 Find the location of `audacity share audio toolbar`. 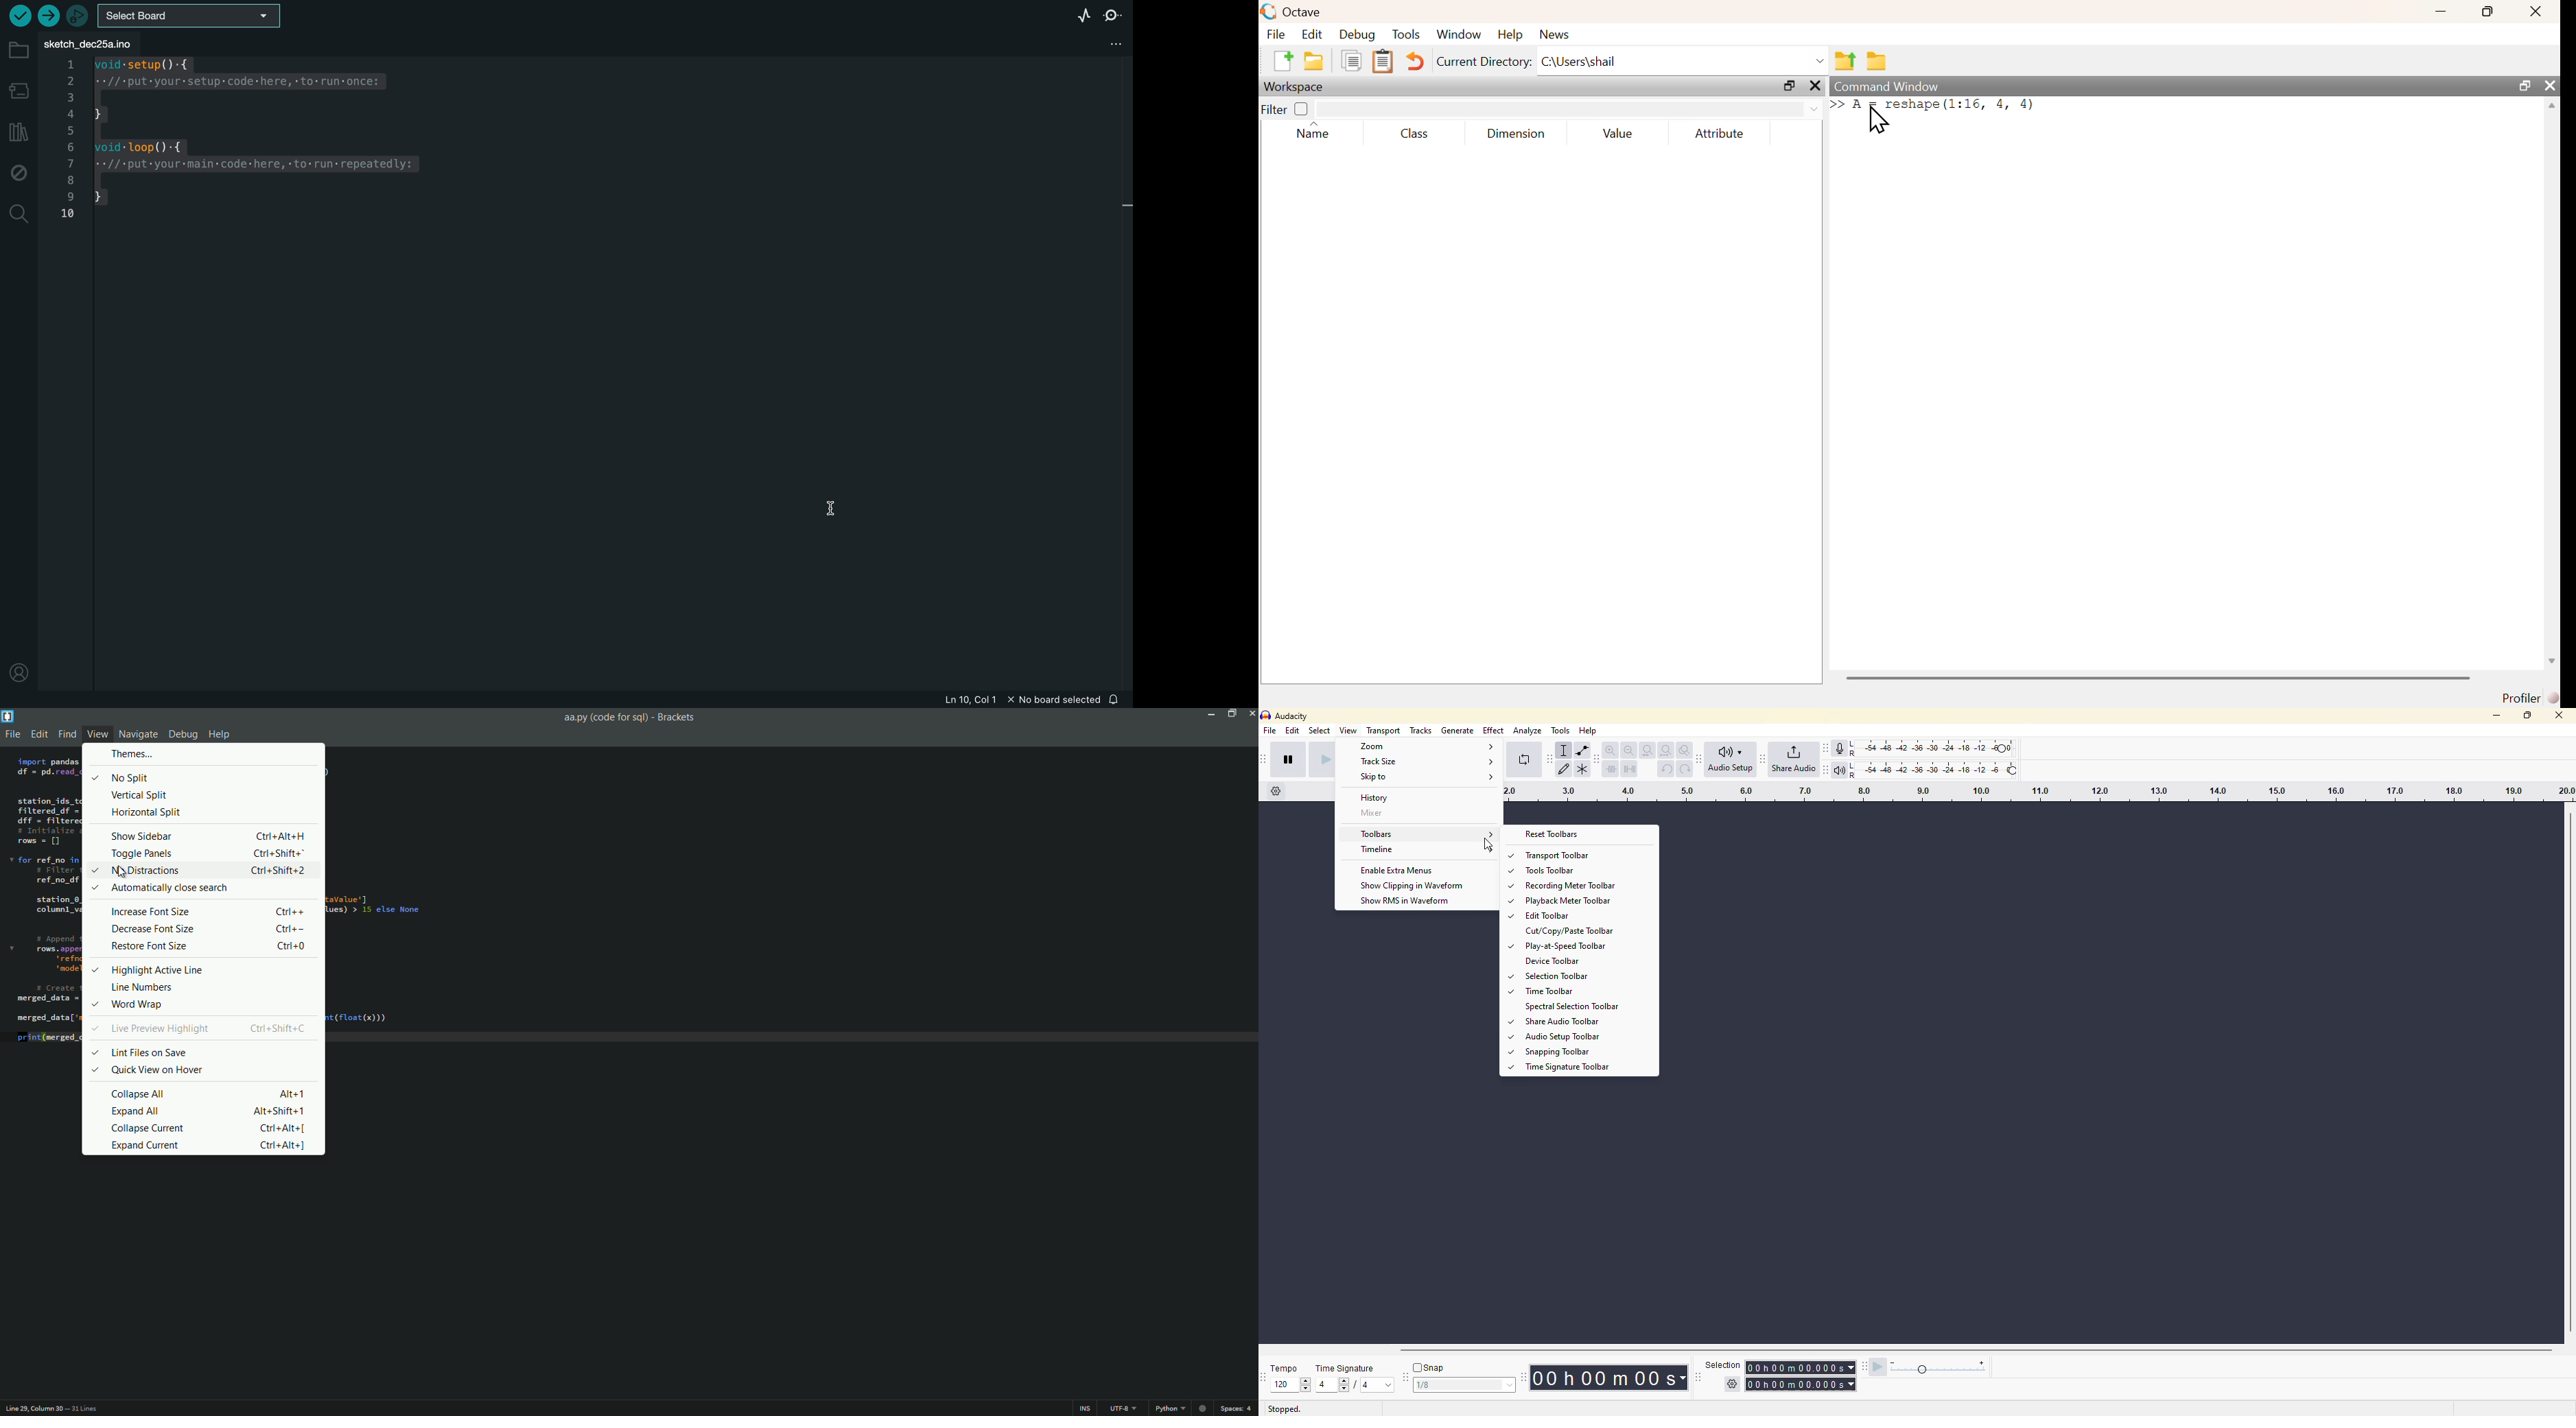

audacity share audio toolbar is located at coordinates (1762, 760).